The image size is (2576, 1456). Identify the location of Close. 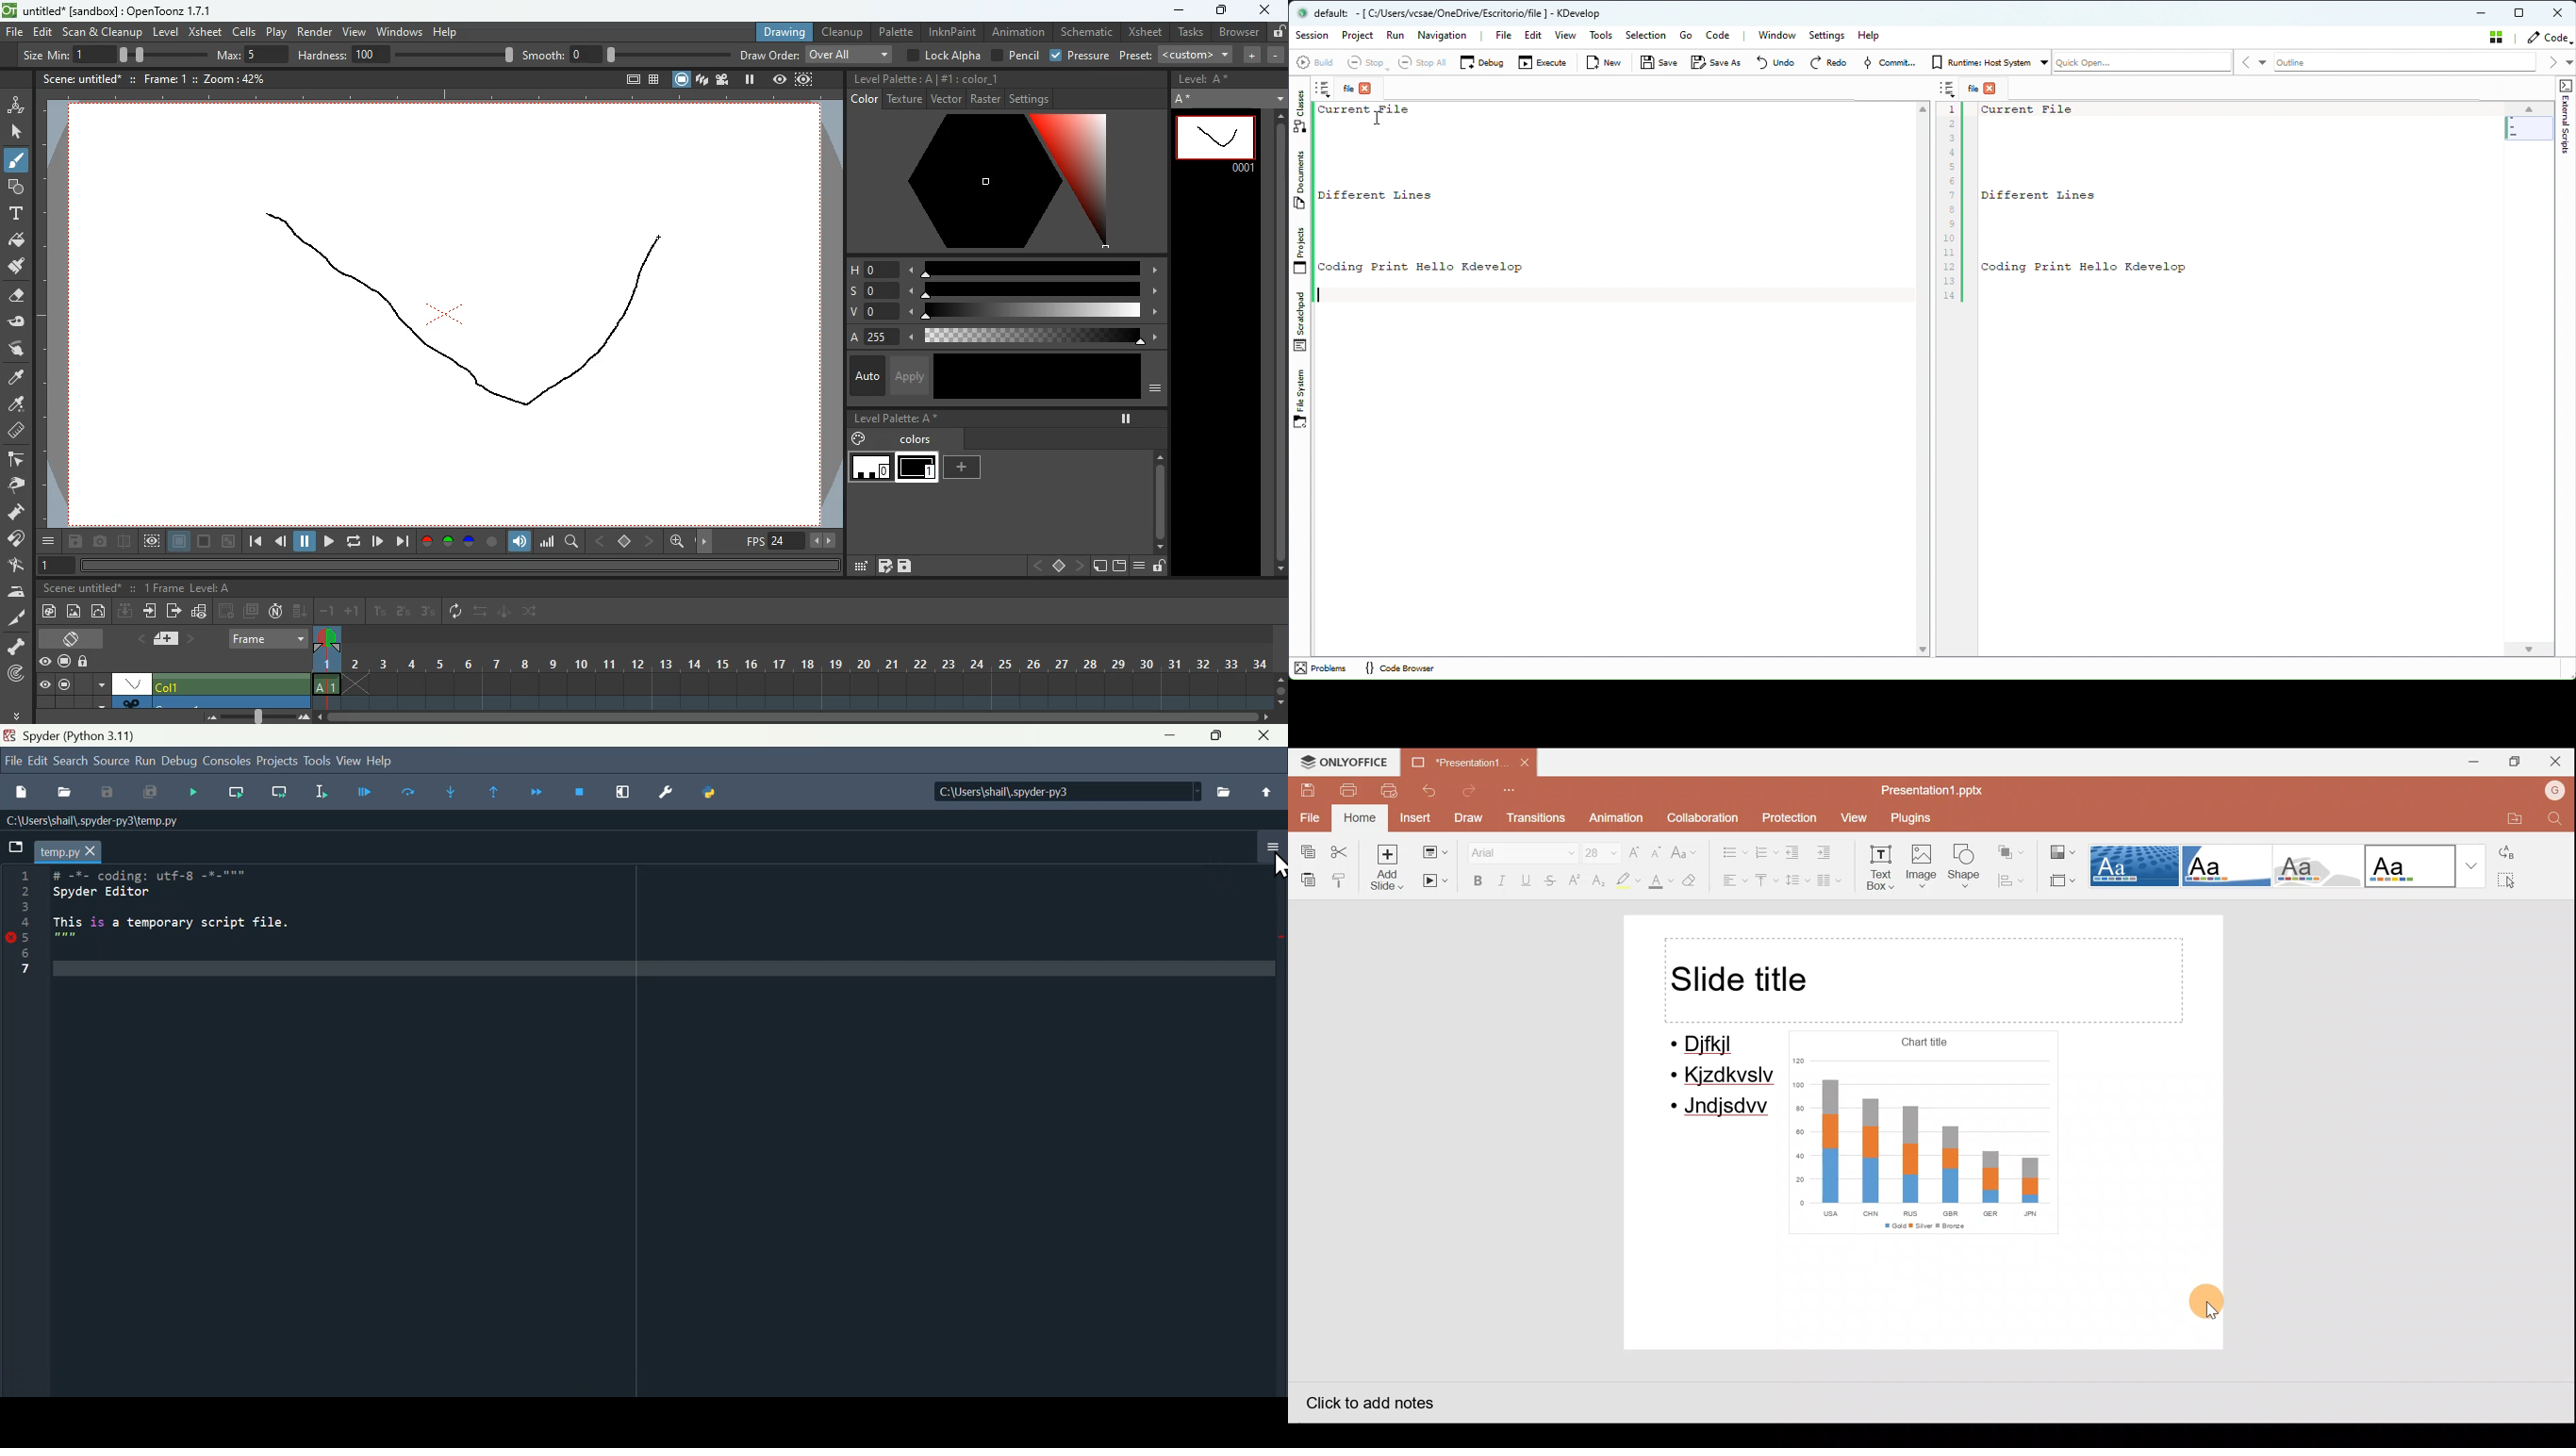
(2555, 759).